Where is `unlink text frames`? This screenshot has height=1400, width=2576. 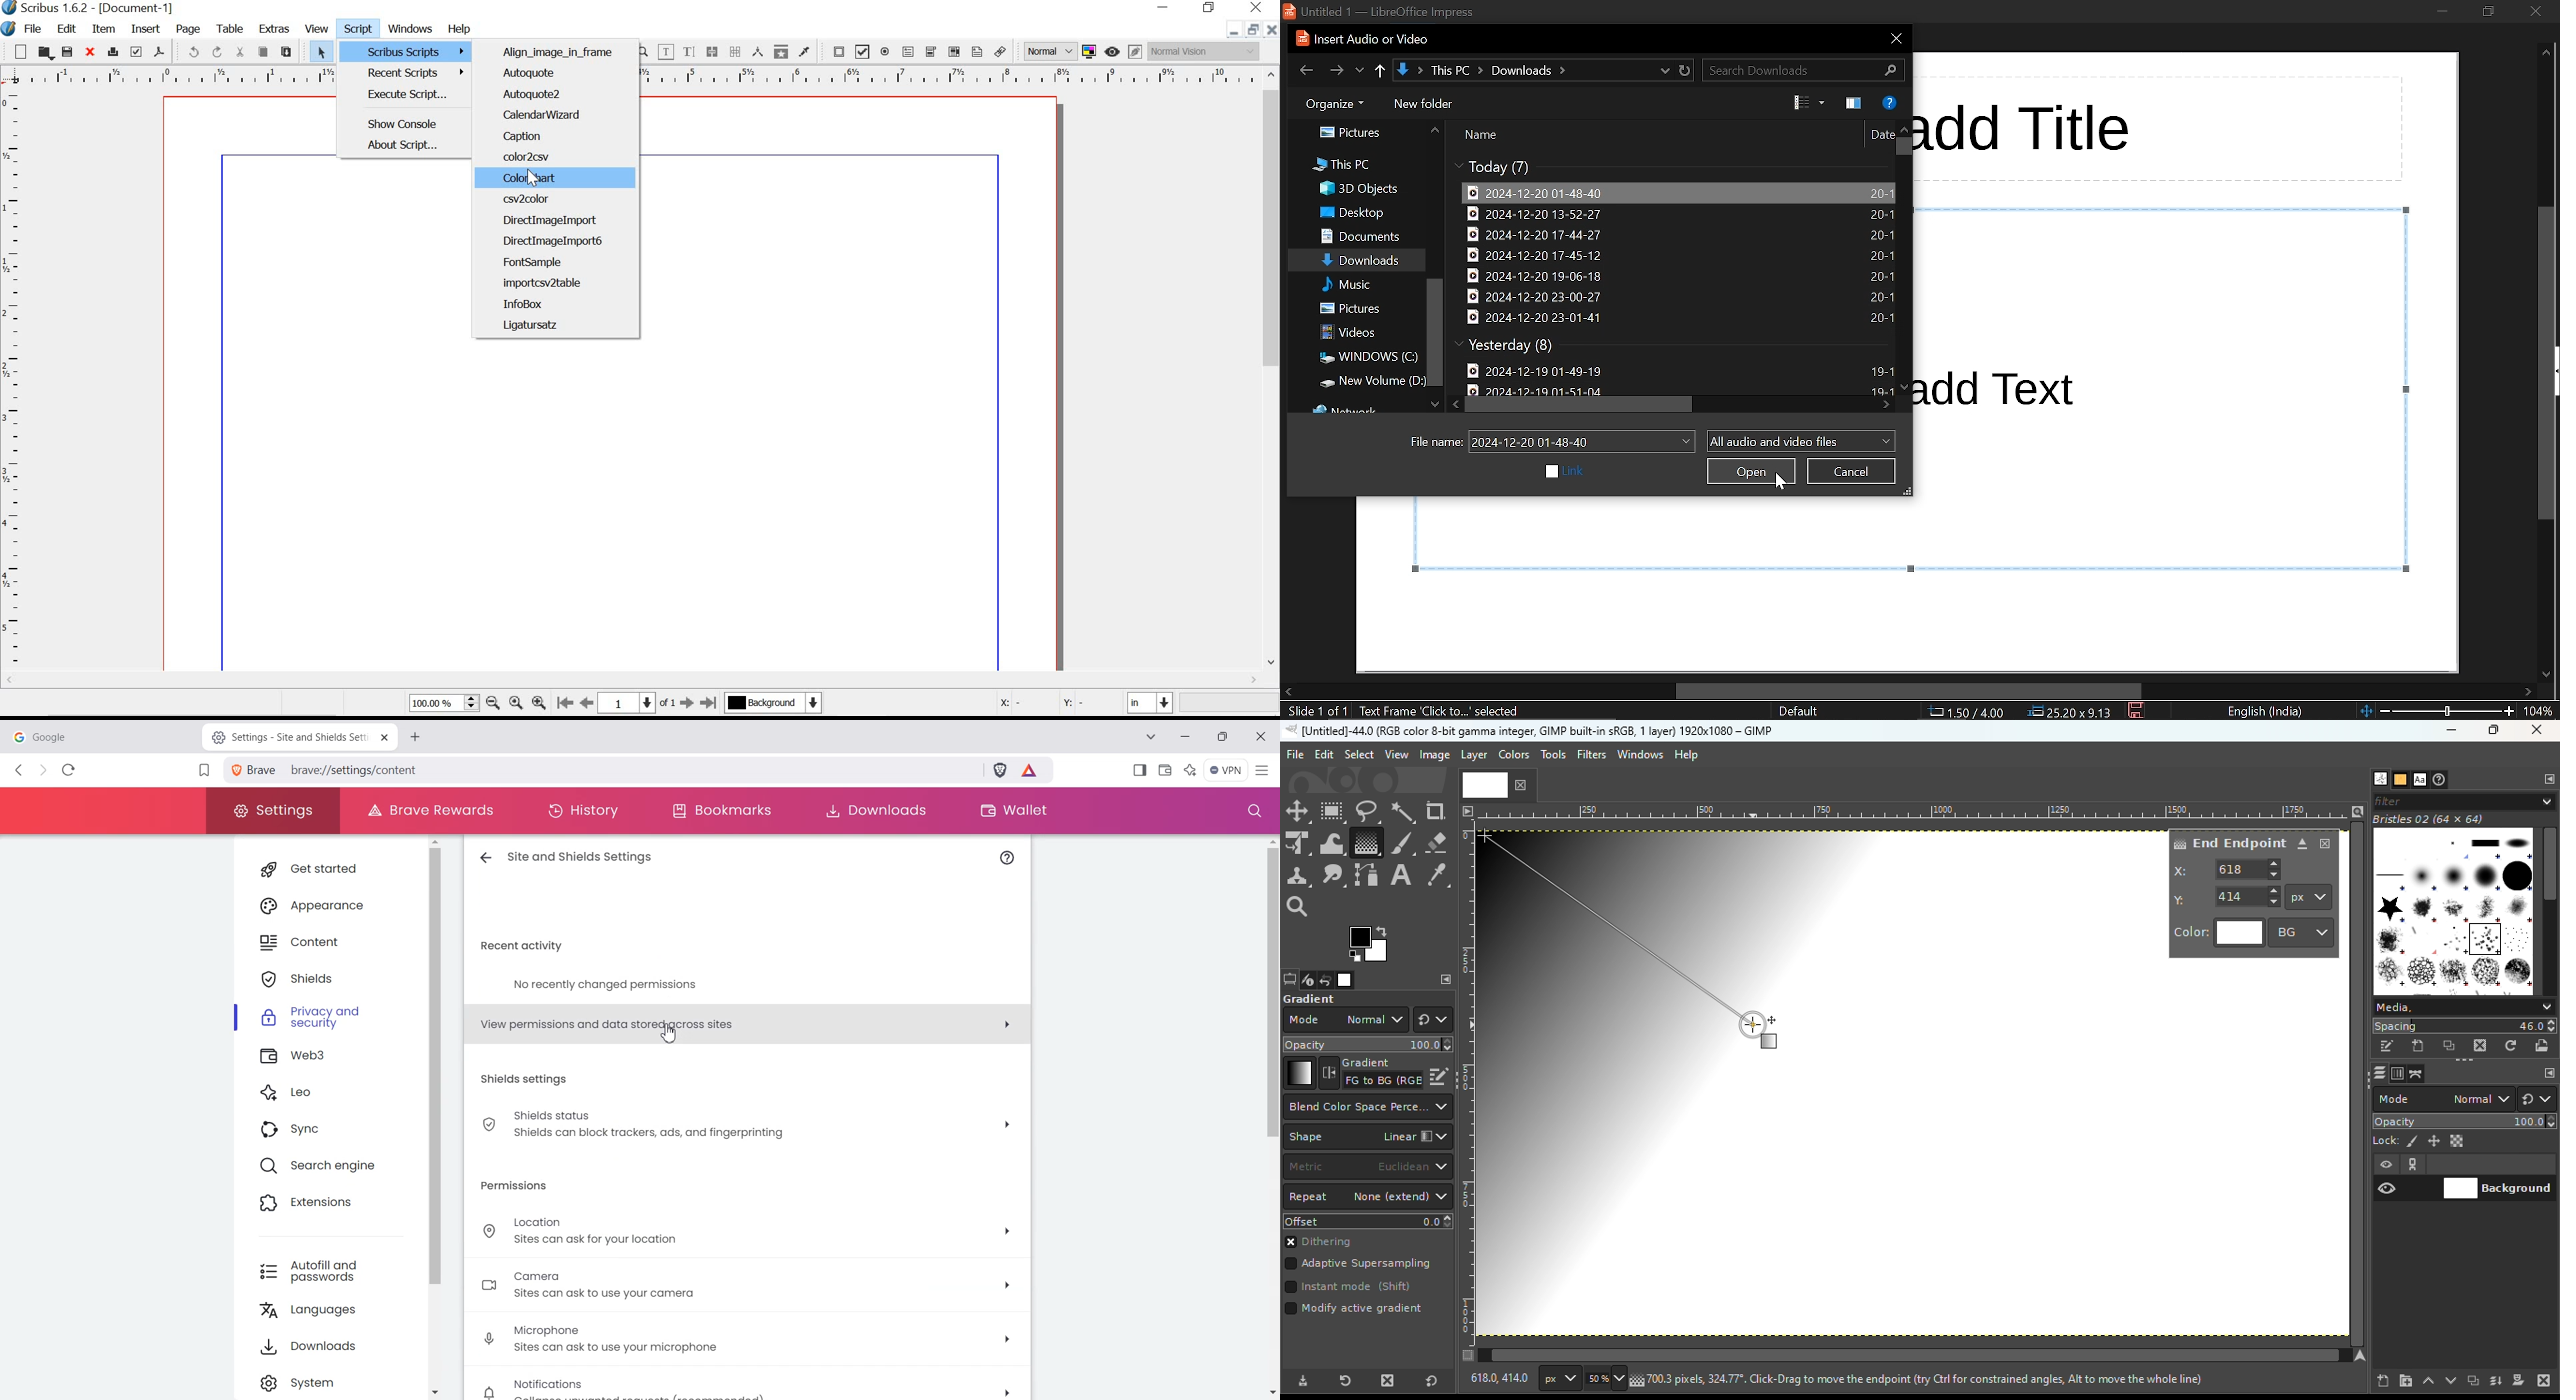 unlink text frames is located at coordinates (735, 51).